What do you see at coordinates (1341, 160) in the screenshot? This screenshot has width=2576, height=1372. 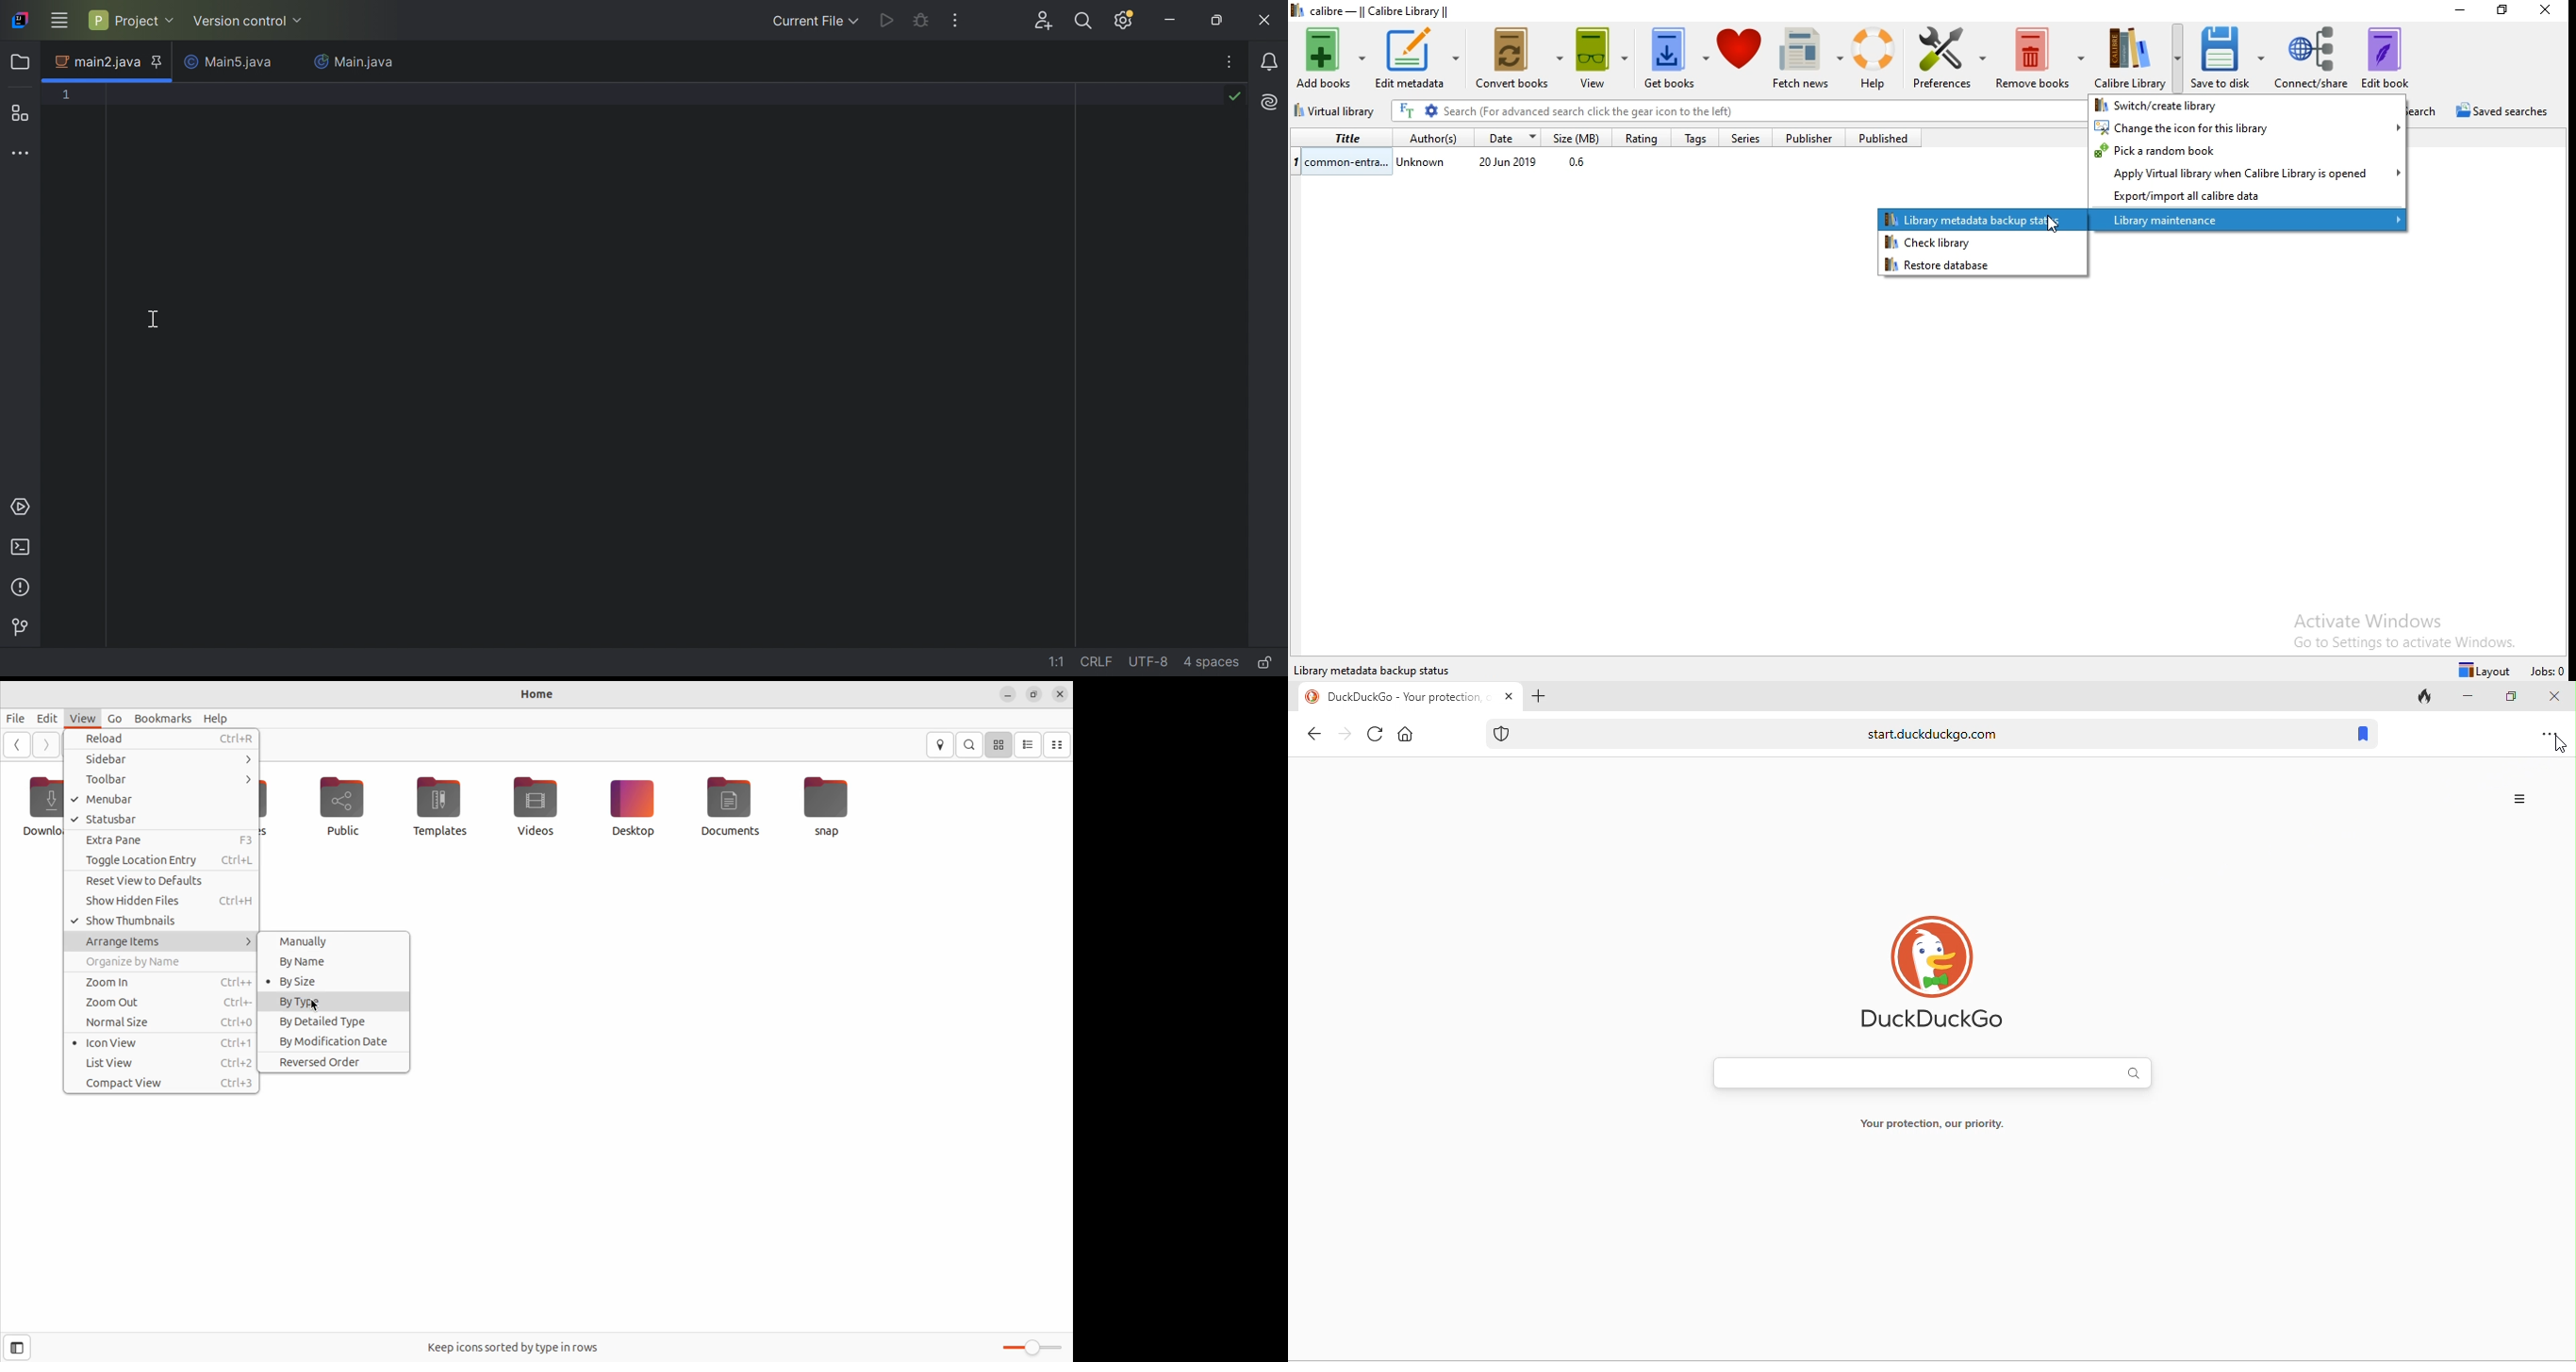 I see `common-entra...` at bounding box center [1341, 160].